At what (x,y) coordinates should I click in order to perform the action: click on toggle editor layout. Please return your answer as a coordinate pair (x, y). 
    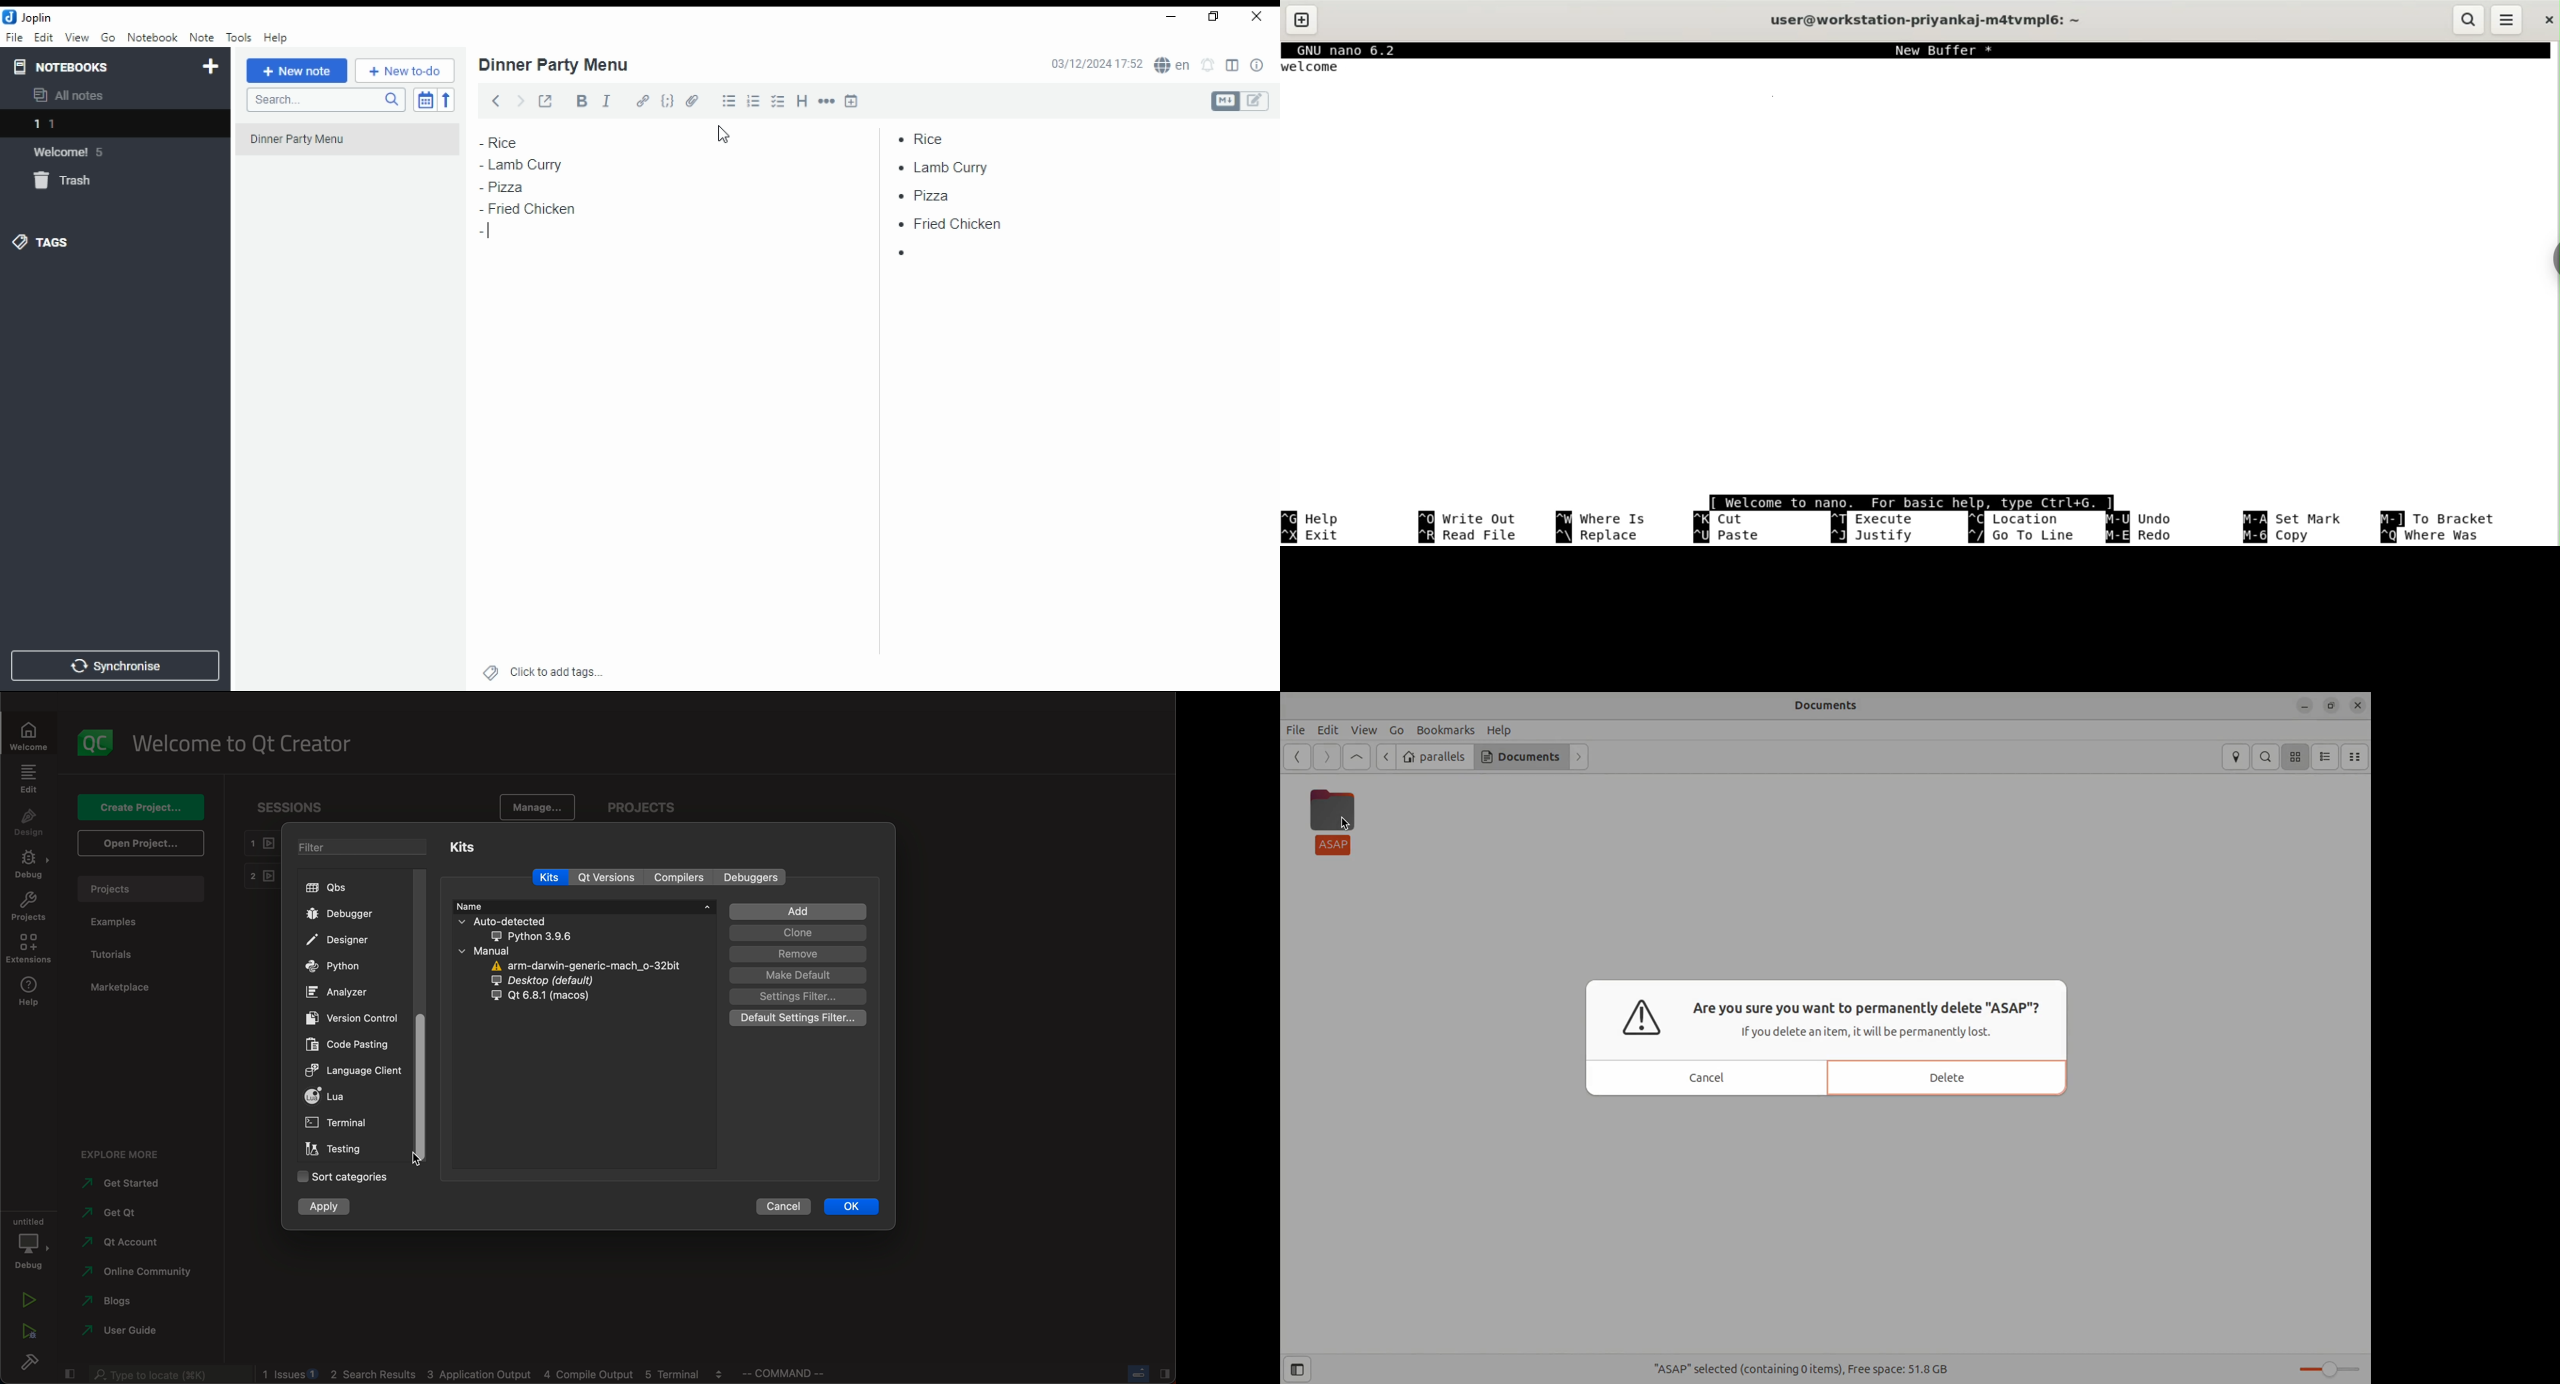
    Looking at the image, I should click on (1232, 66).